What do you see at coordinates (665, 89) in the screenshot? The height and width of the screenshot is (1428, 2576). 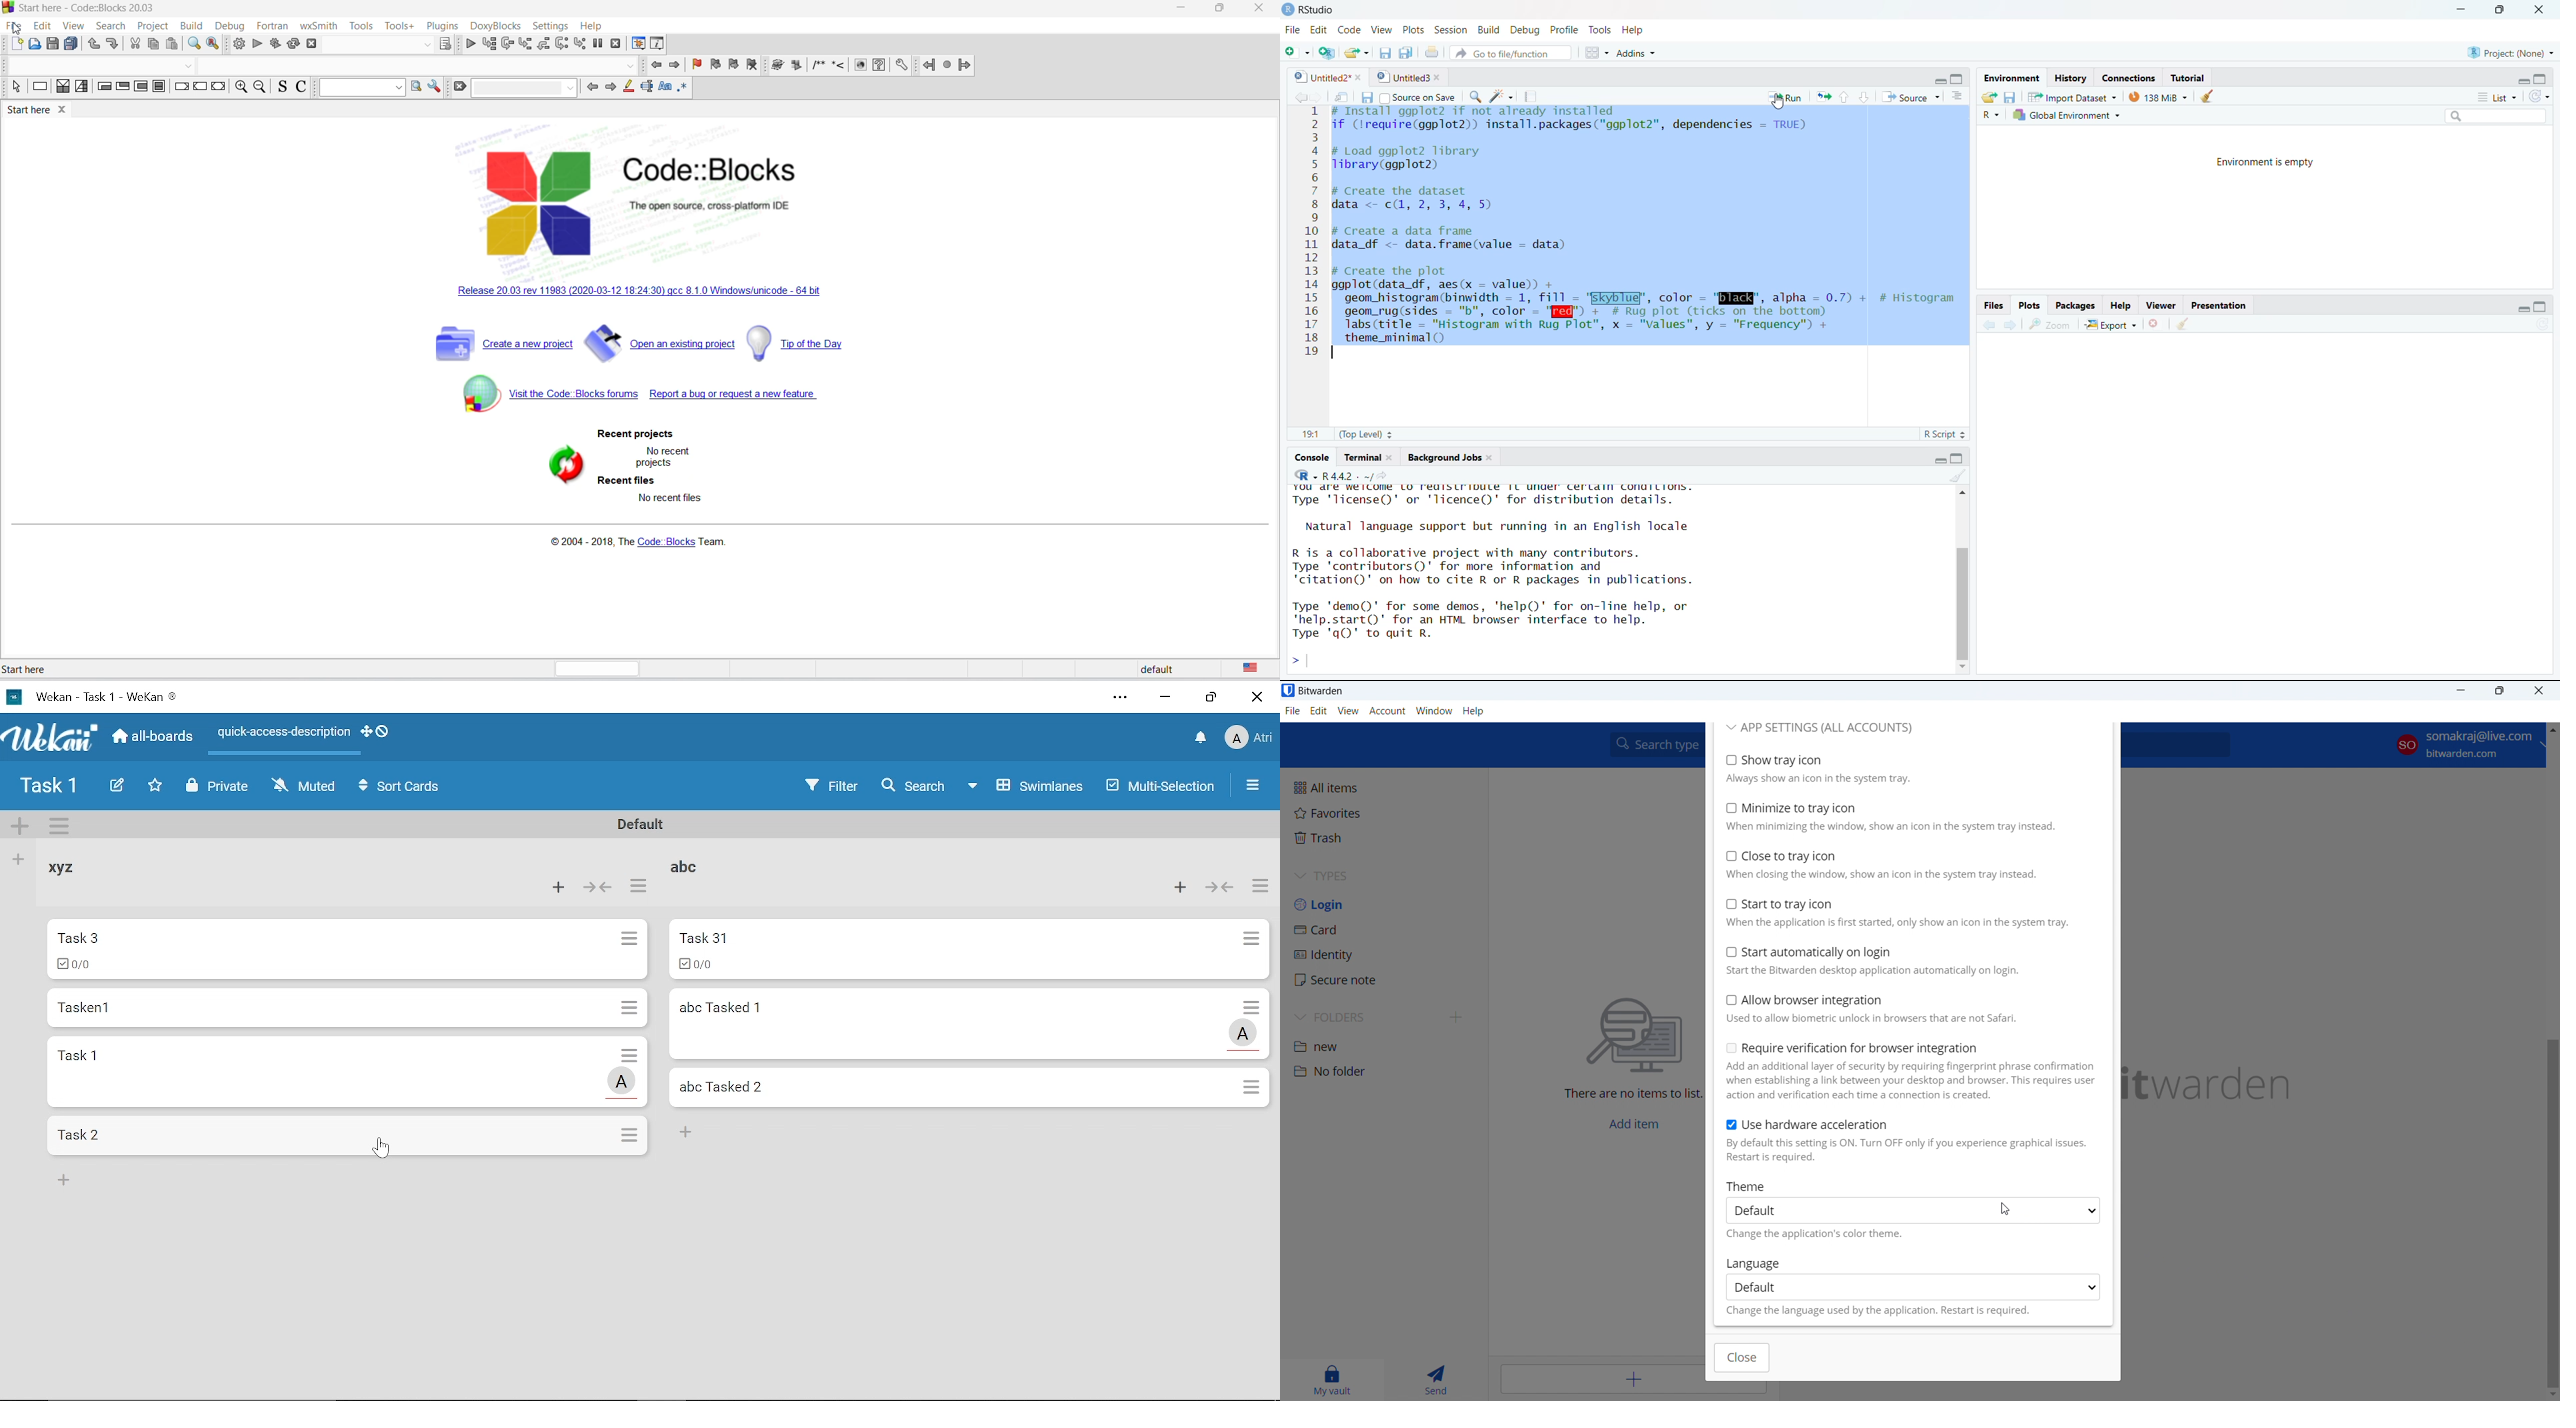 I see `match case` at bounding box center [665, 89].